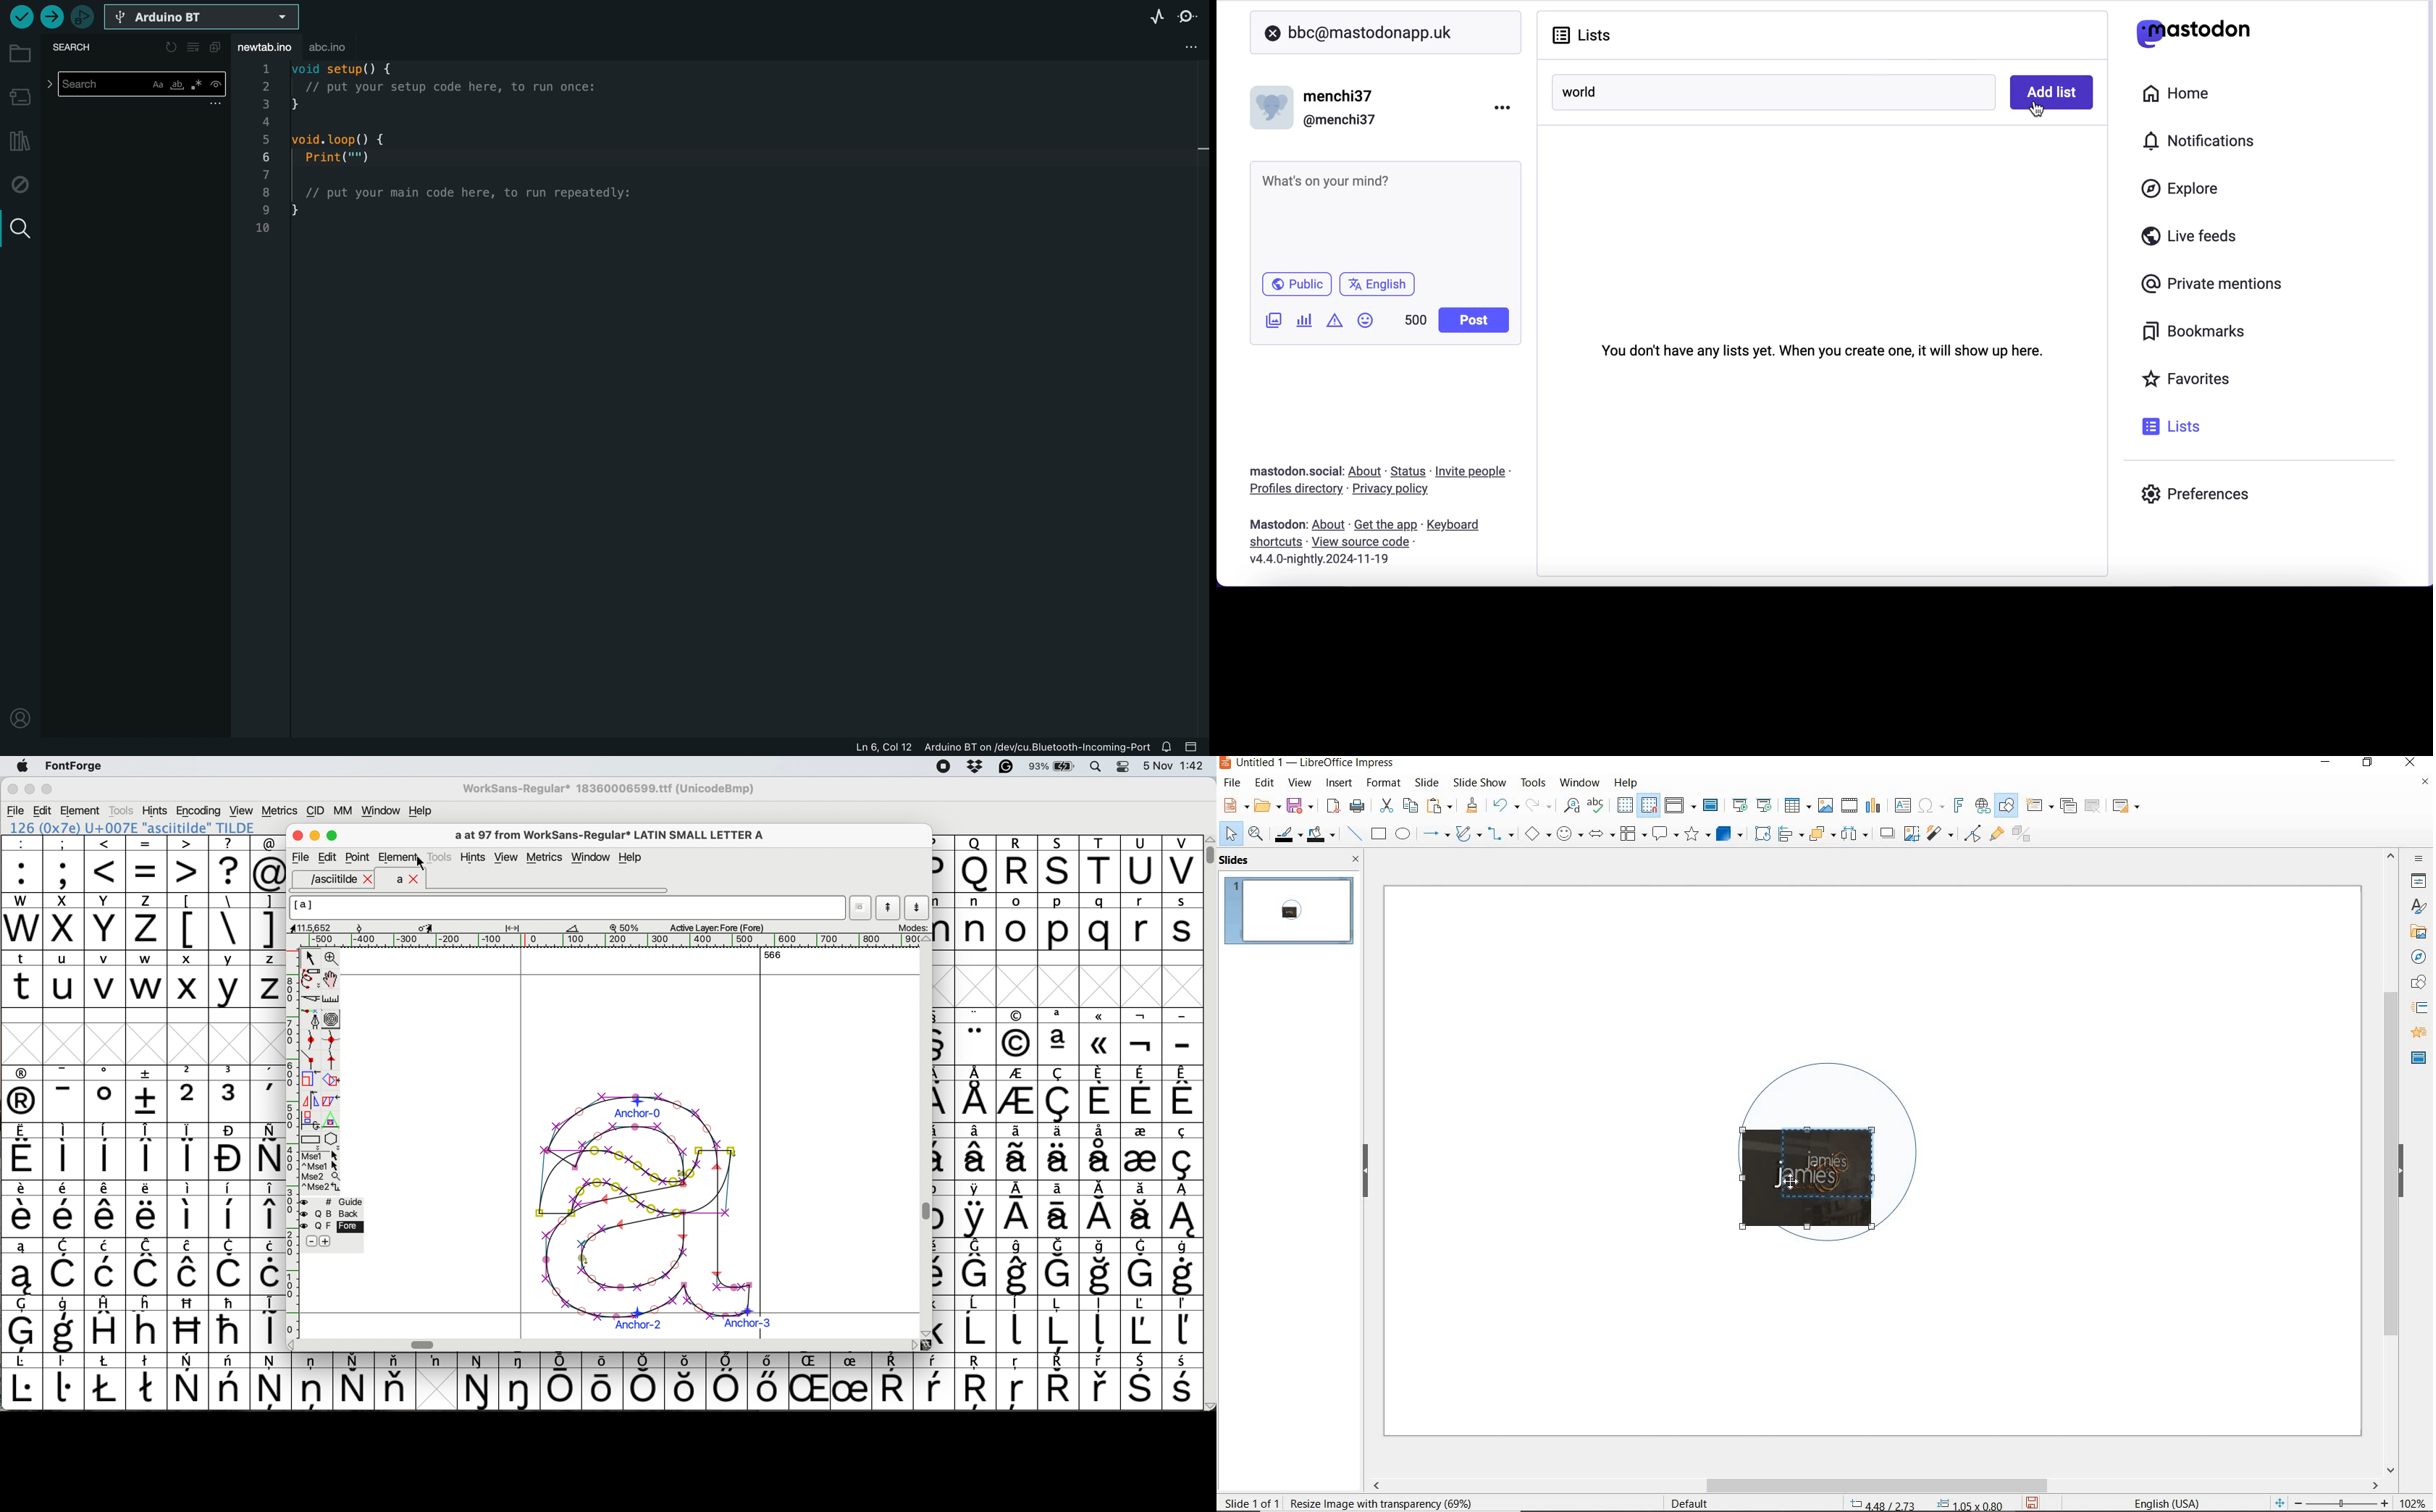 This screenshot has width=2436, height=1512. I want to click on copy, so click(216, 48).